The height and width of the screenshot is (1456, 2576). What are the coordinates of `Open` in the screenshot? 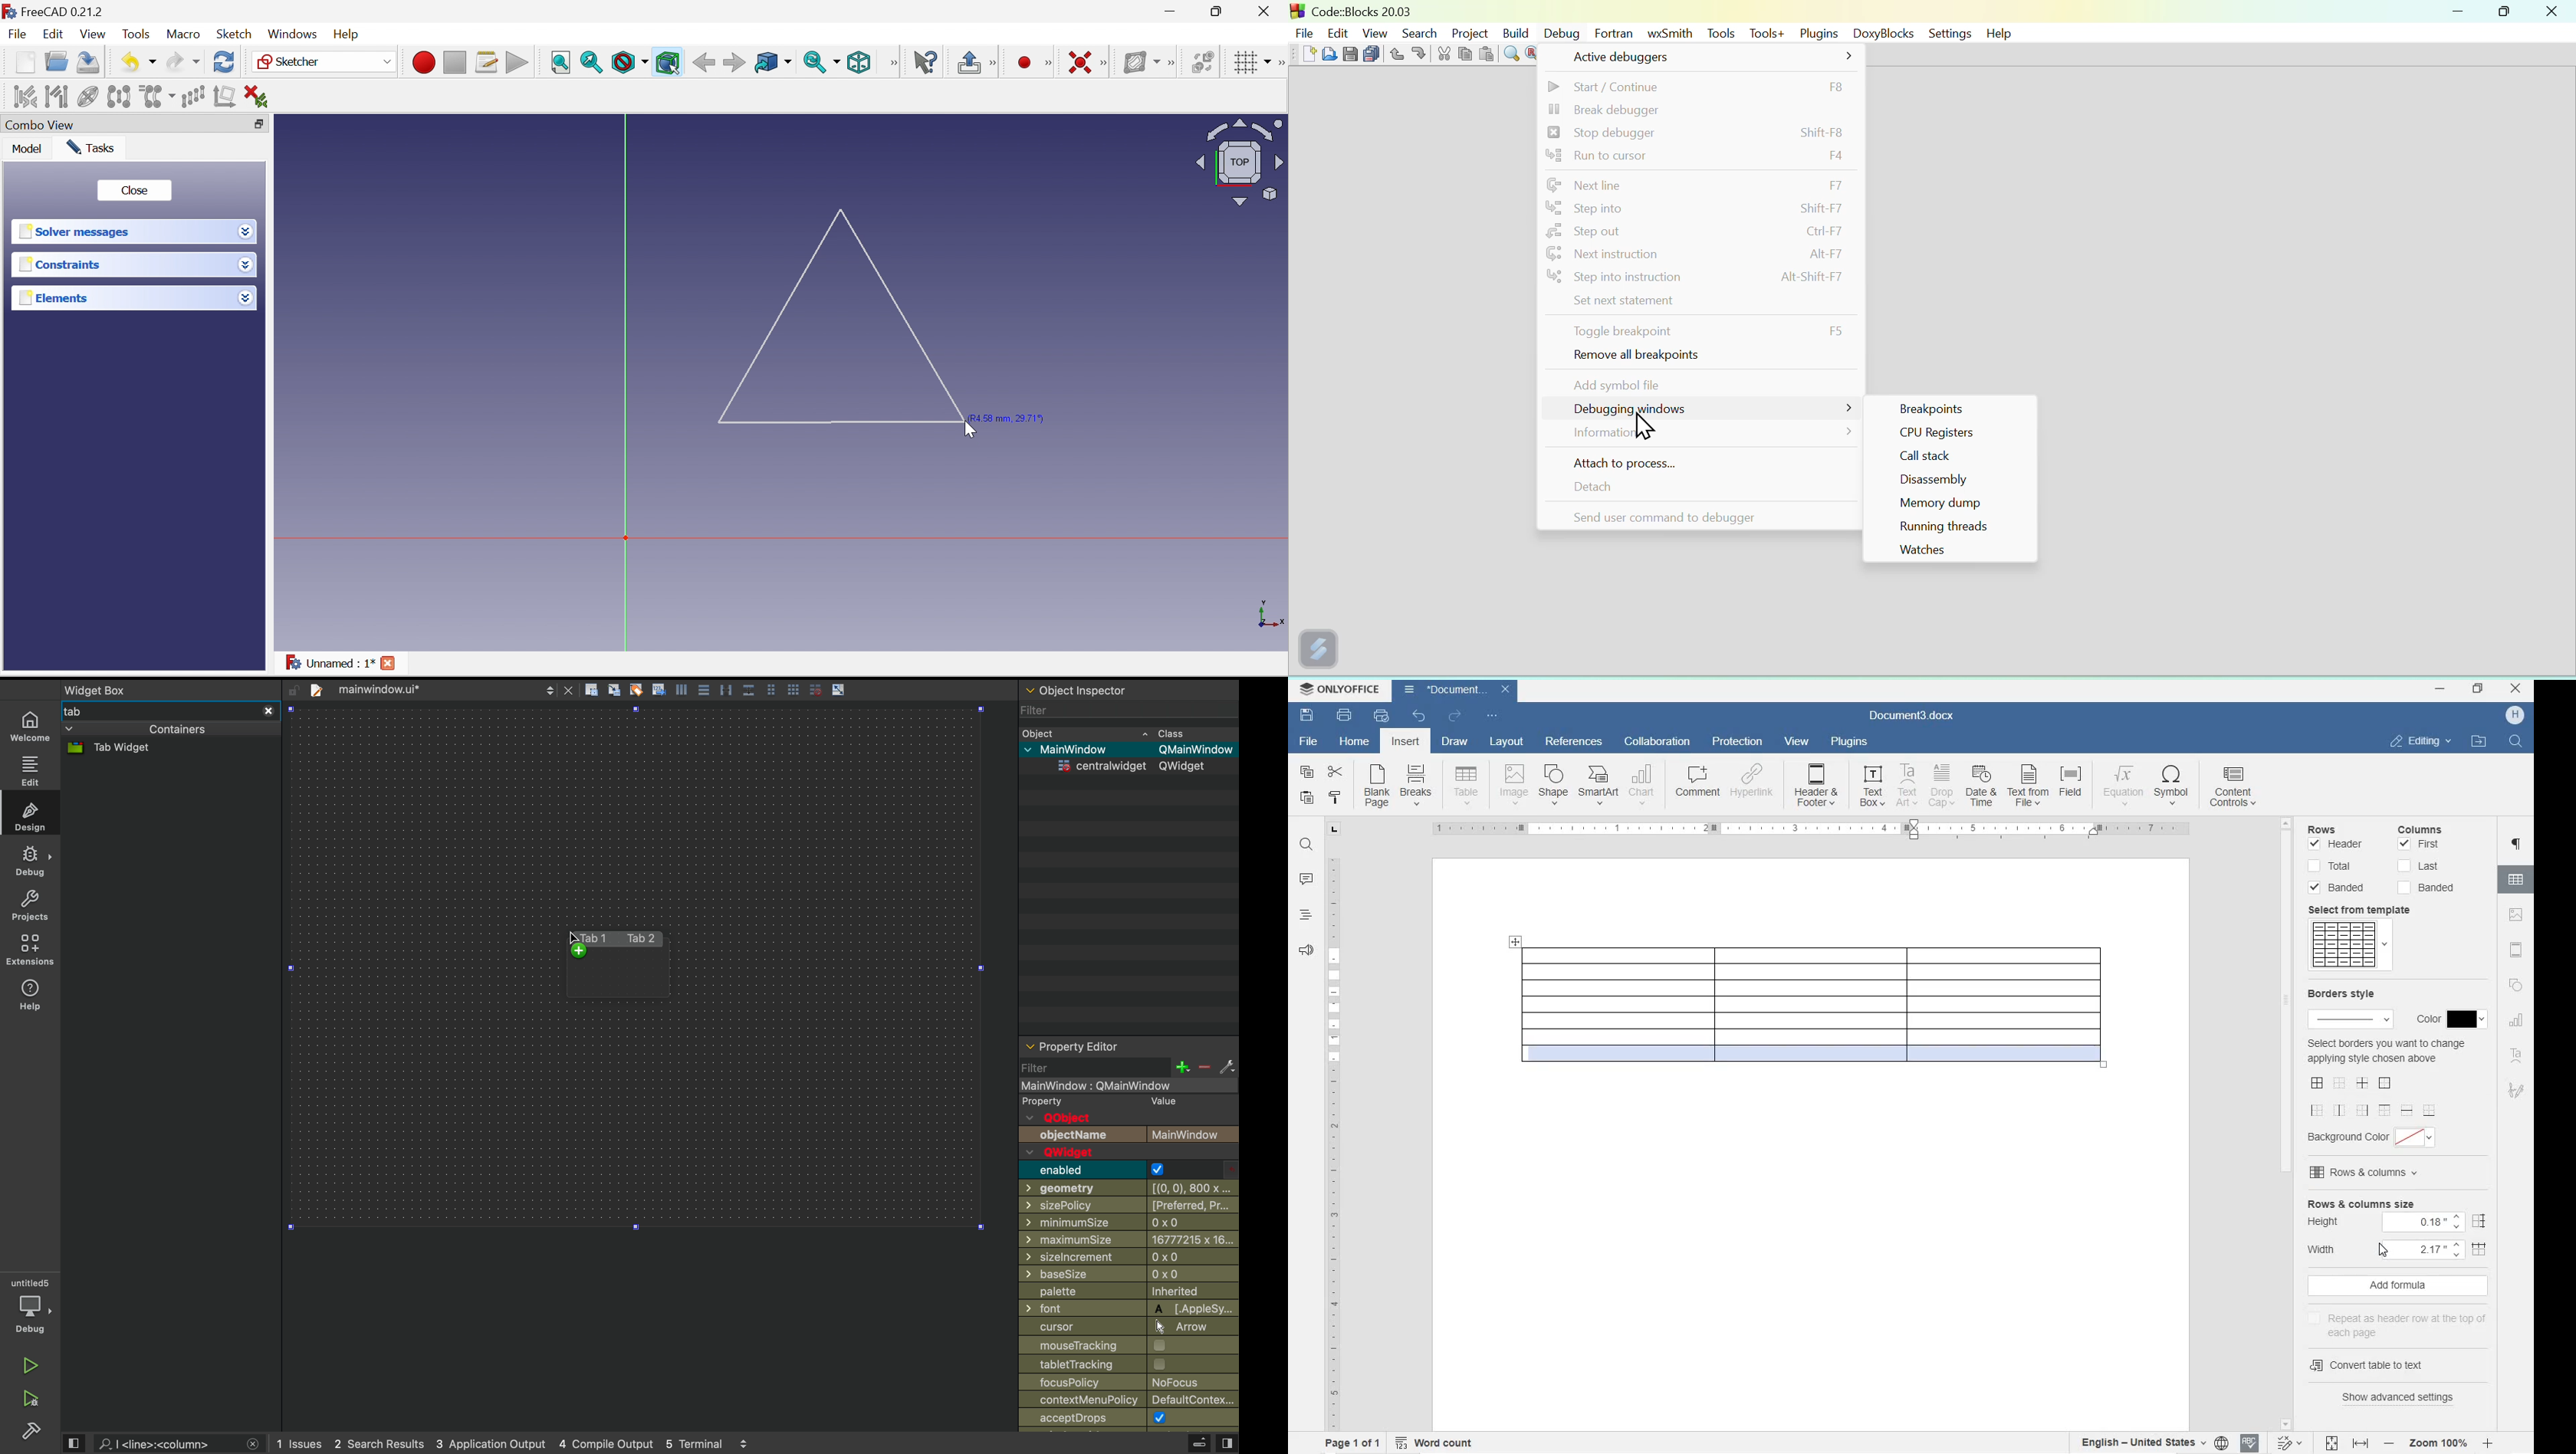 It's located at (57, 63).